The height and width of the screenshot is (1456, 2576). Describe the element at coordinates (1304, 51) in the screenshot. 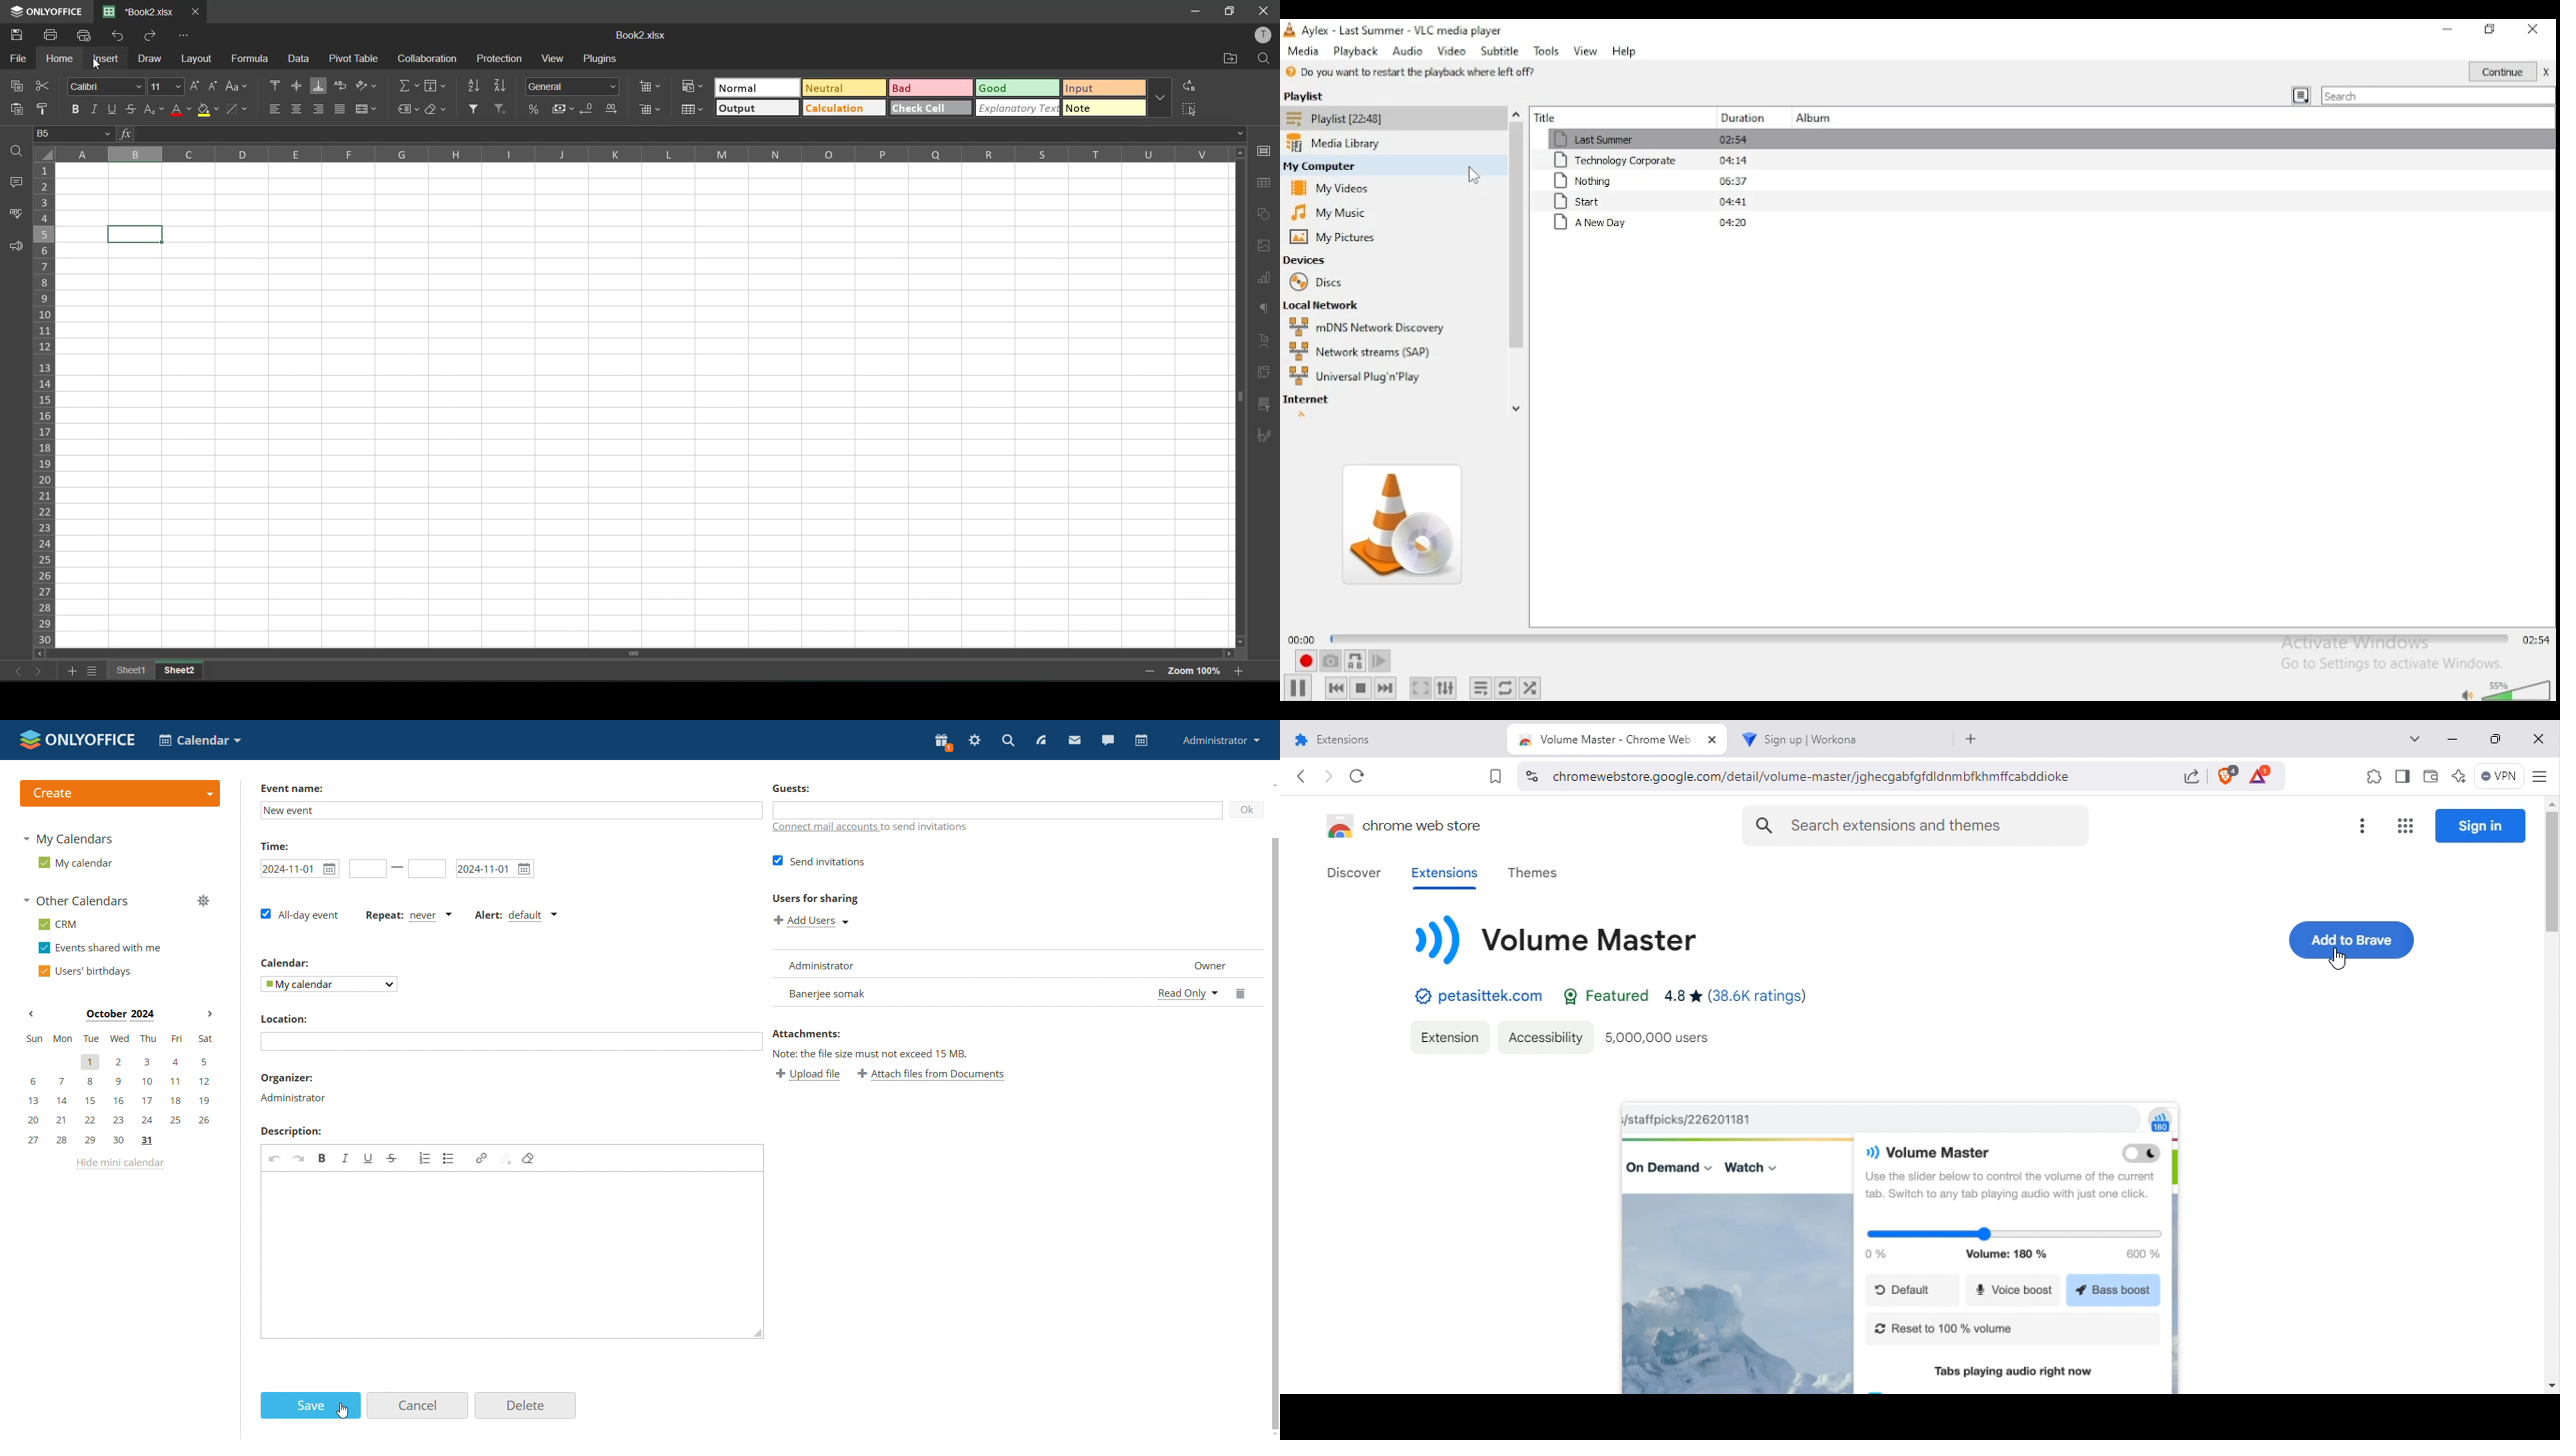

I see `media` at that location.